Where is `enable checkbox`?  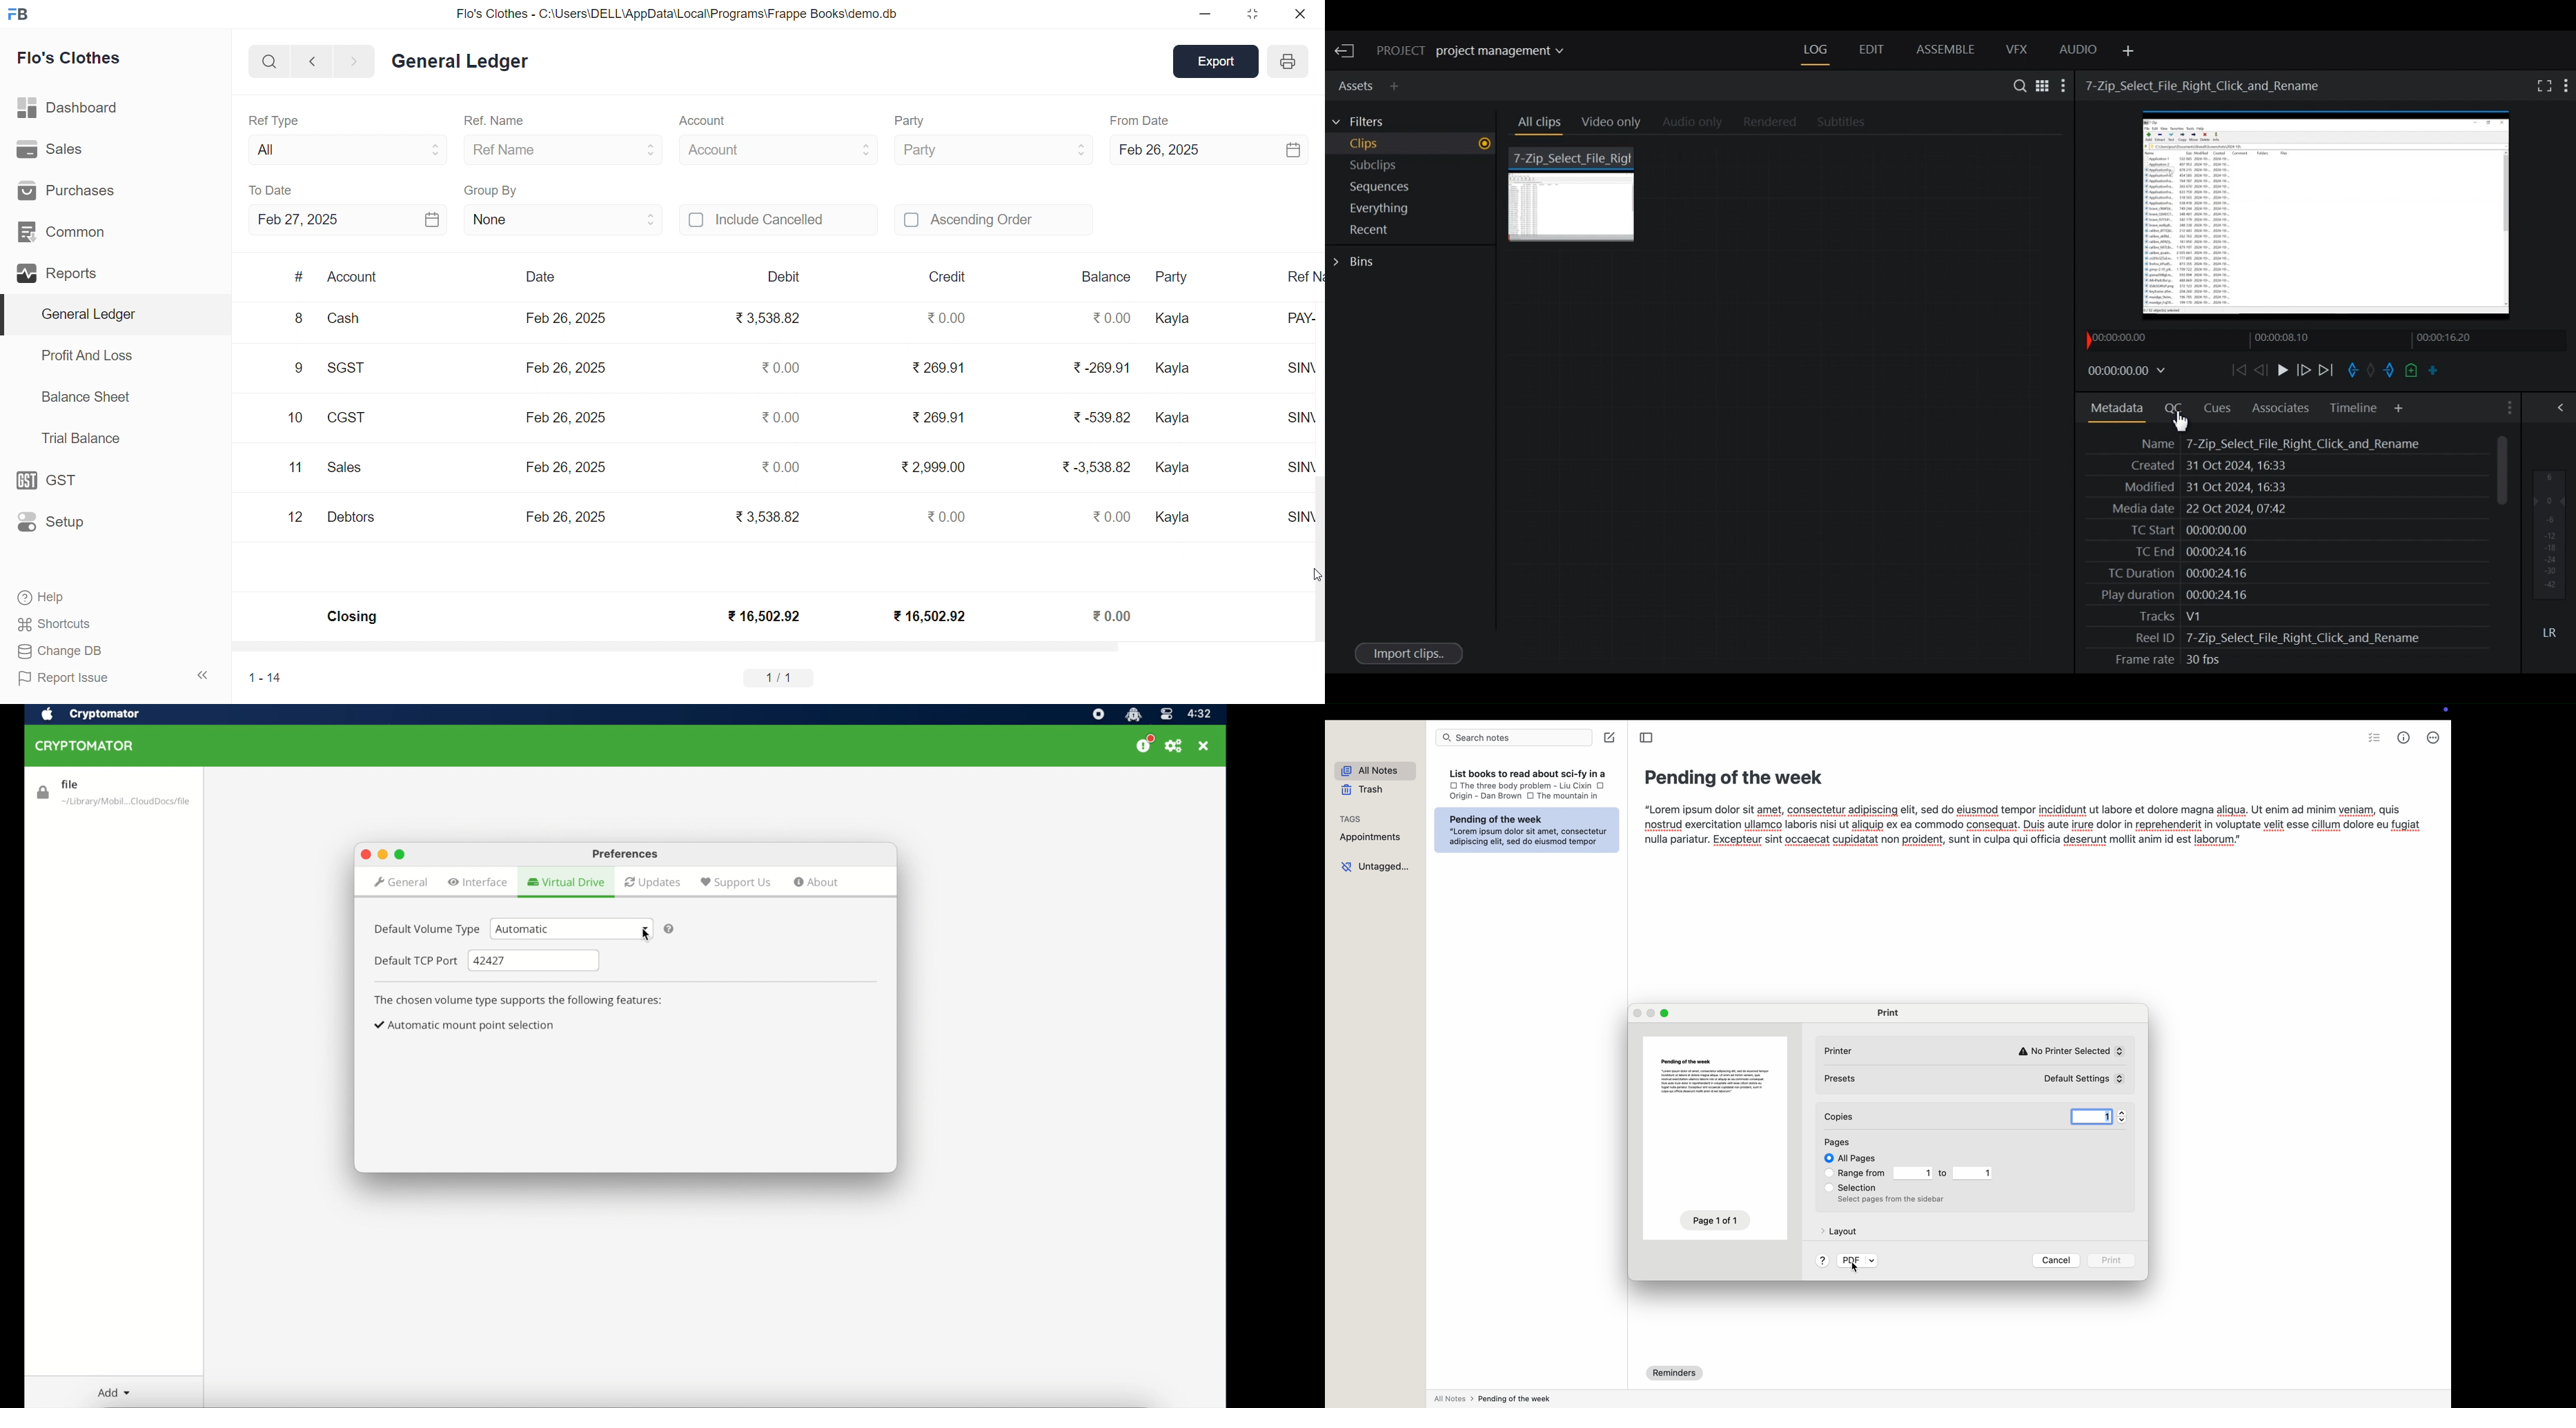 enable checkbox is located at coordinates (1825, 1159).